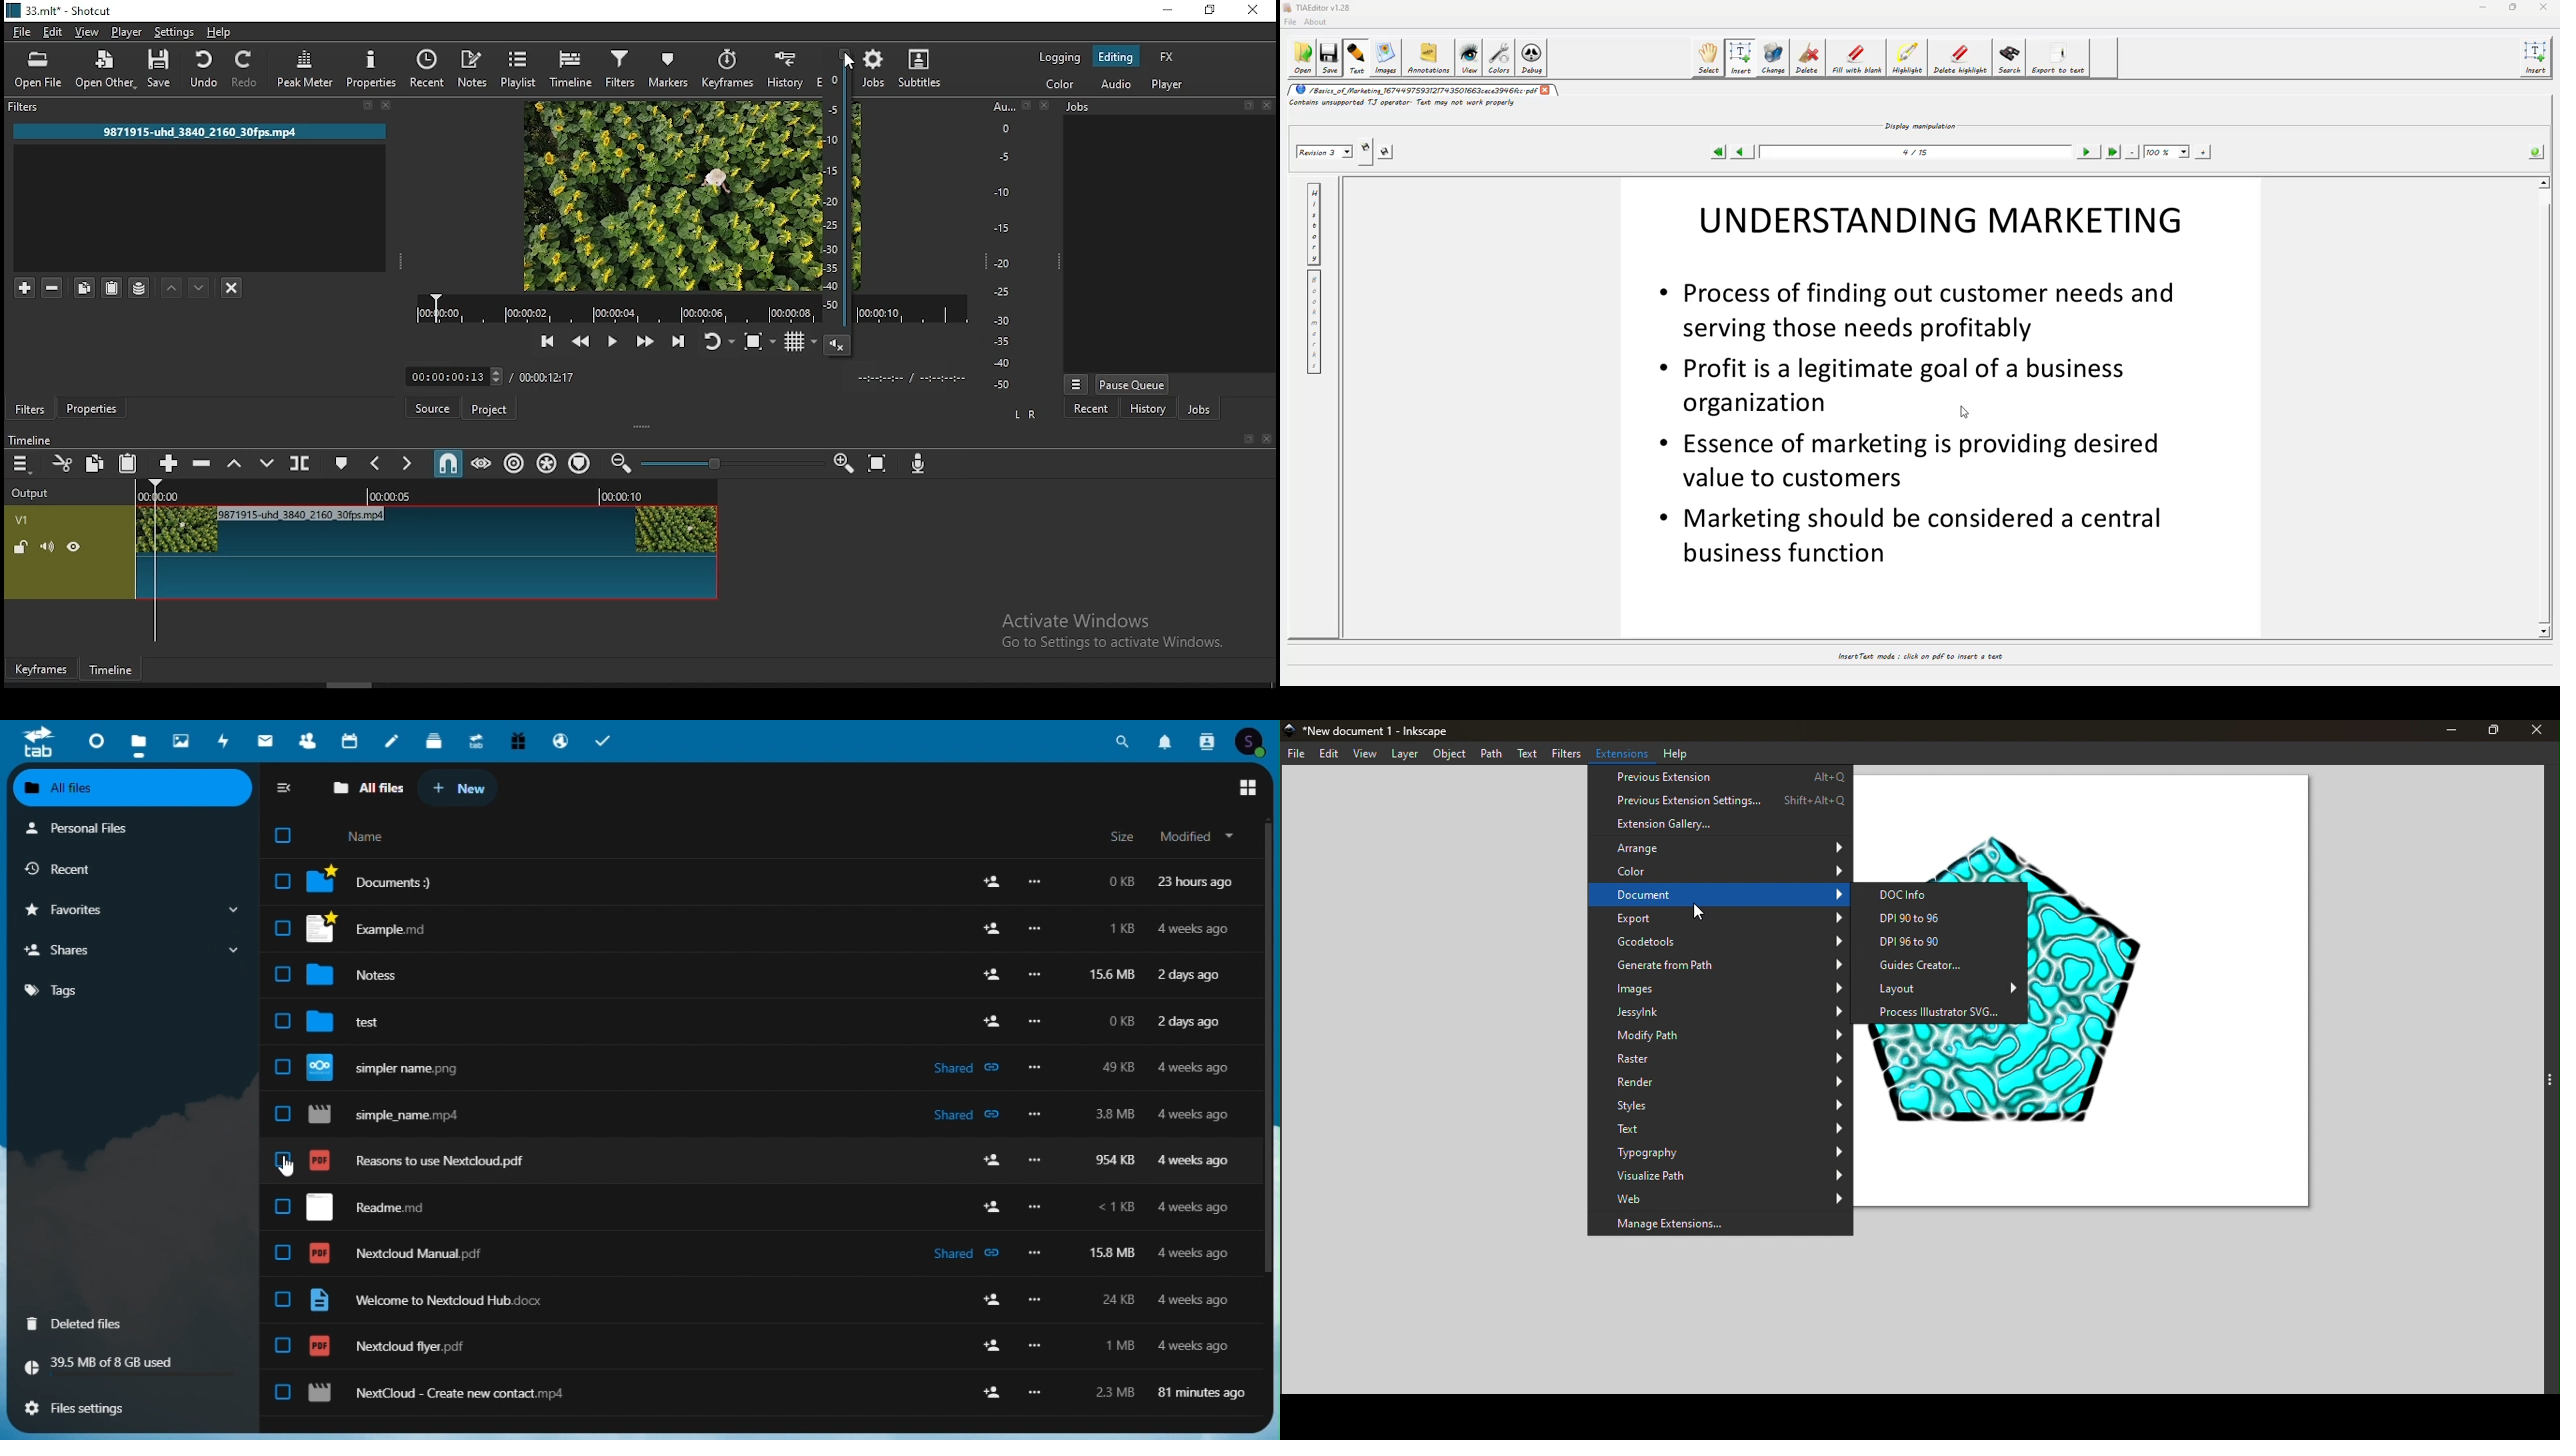 This screenshot has height=1456, width=2576. I want to click on  add user, so click(993, 931).